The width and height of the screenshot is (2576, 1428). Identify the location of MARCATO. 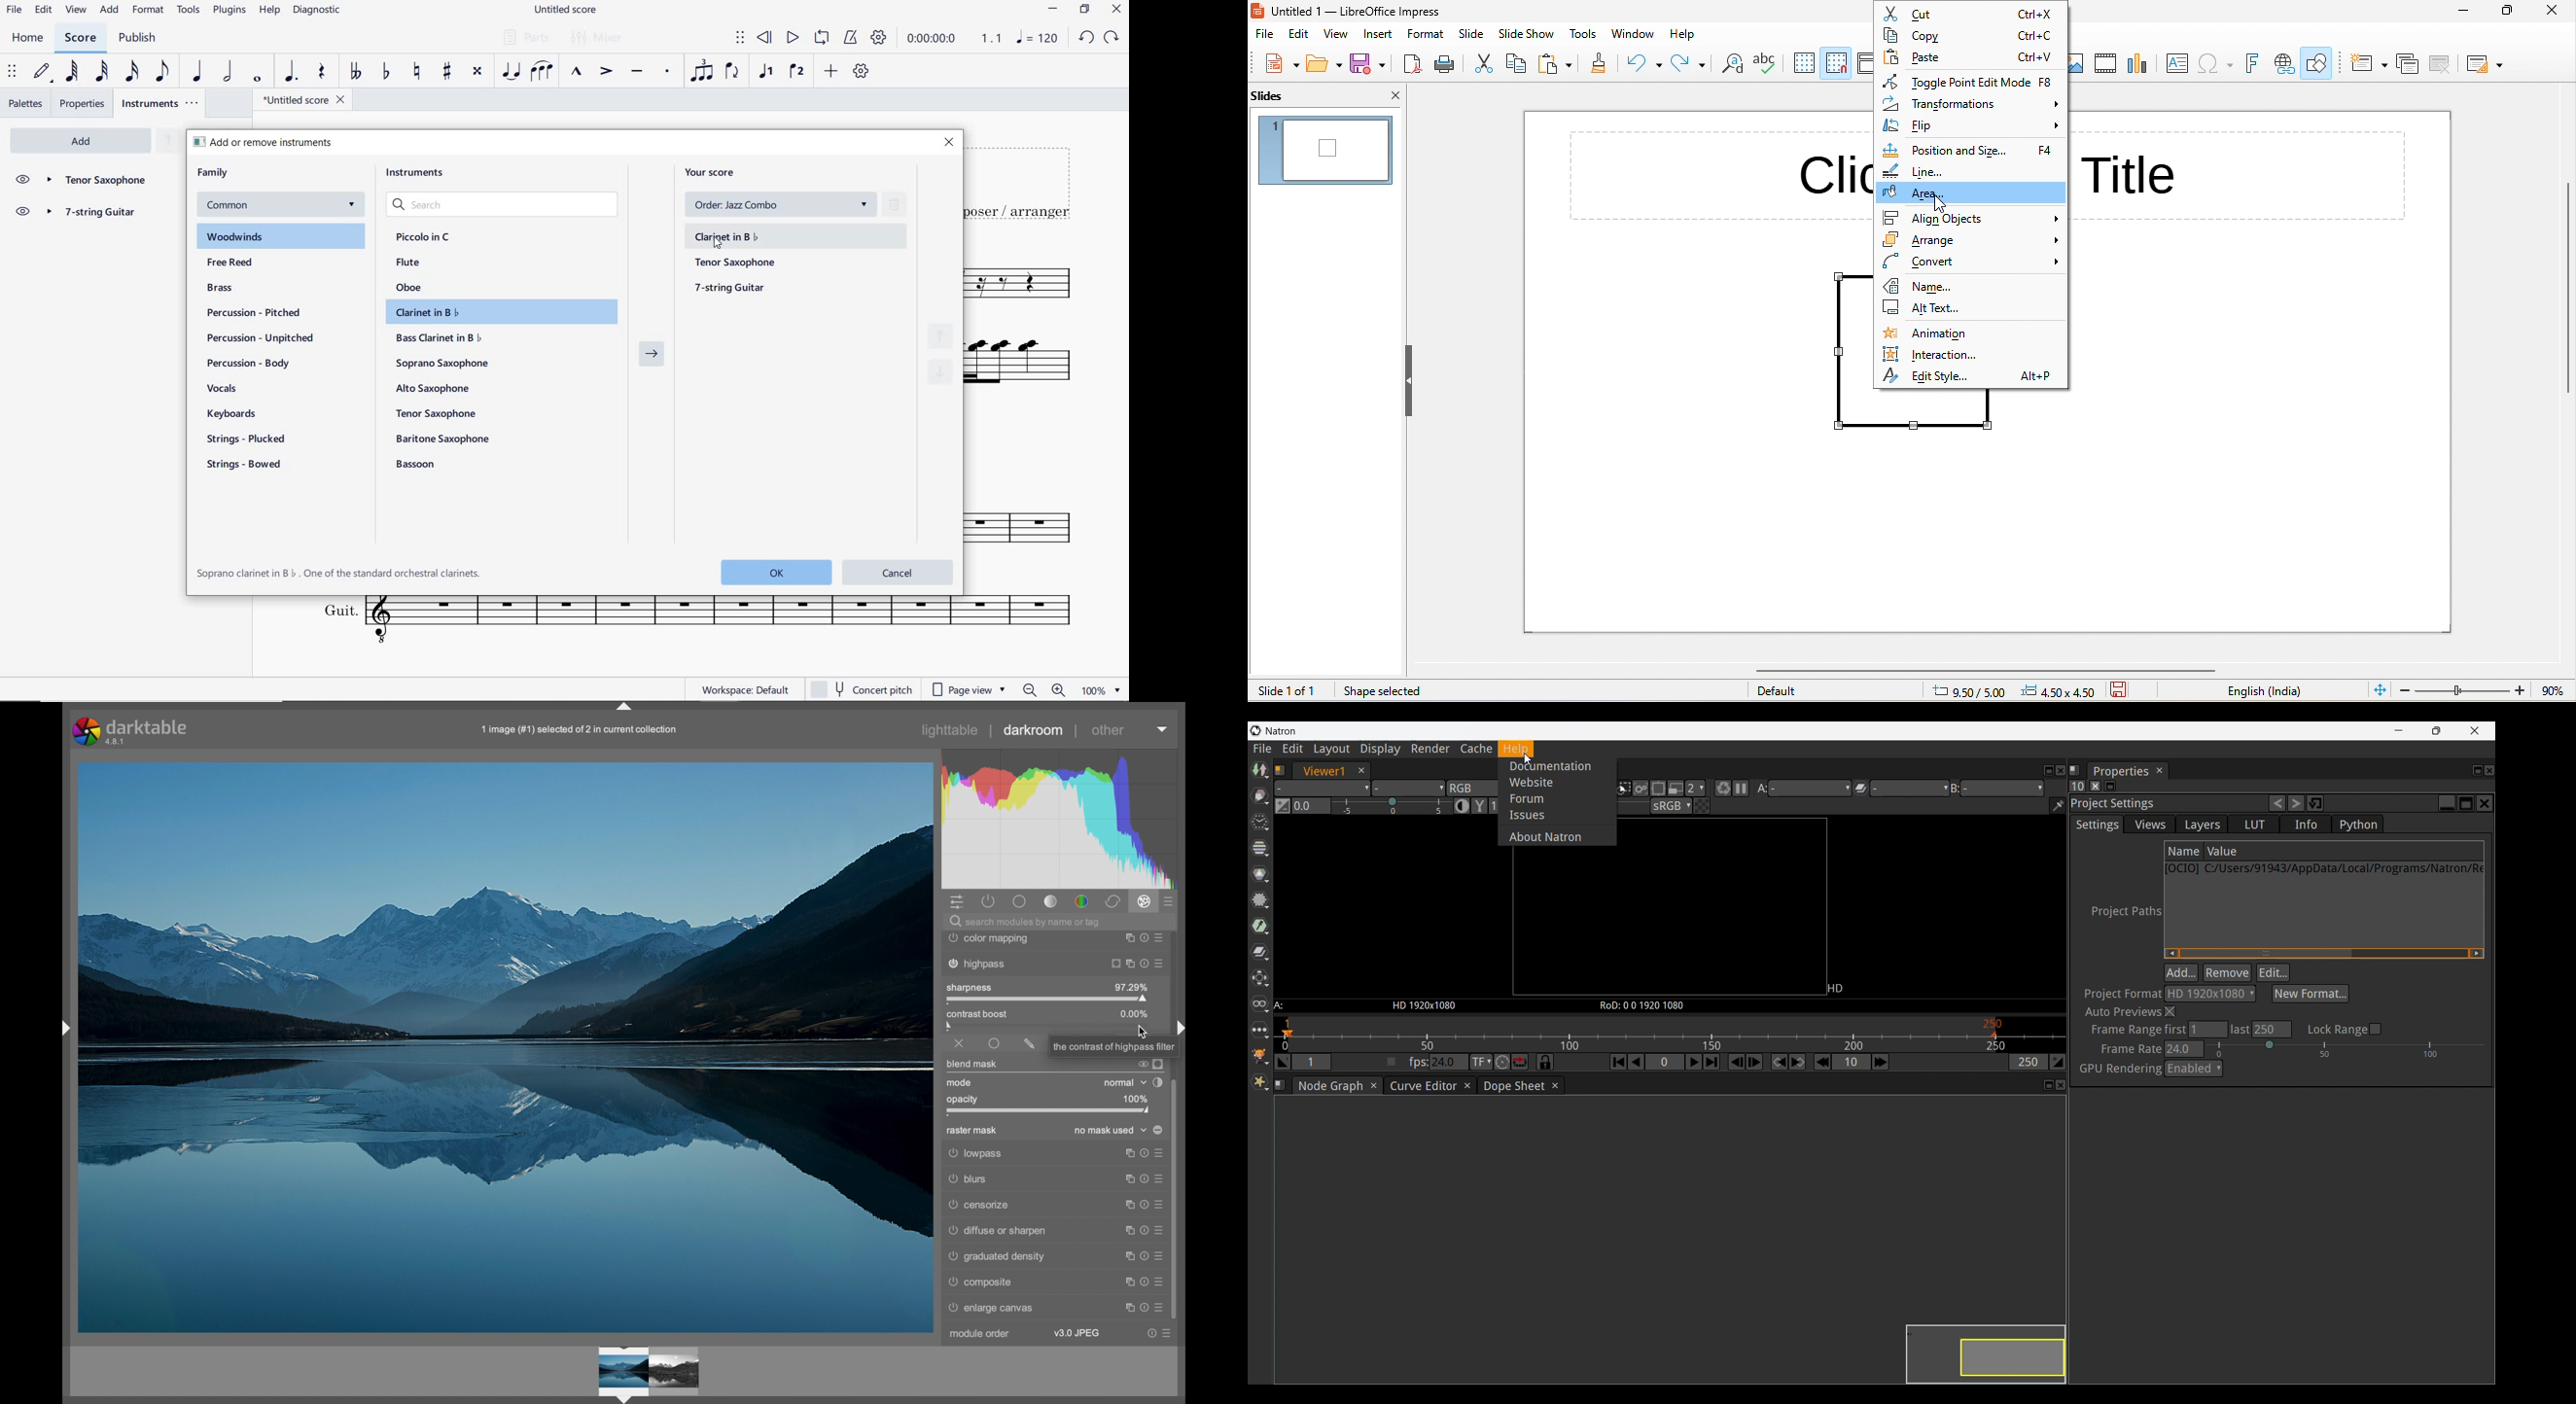
(576, 72).